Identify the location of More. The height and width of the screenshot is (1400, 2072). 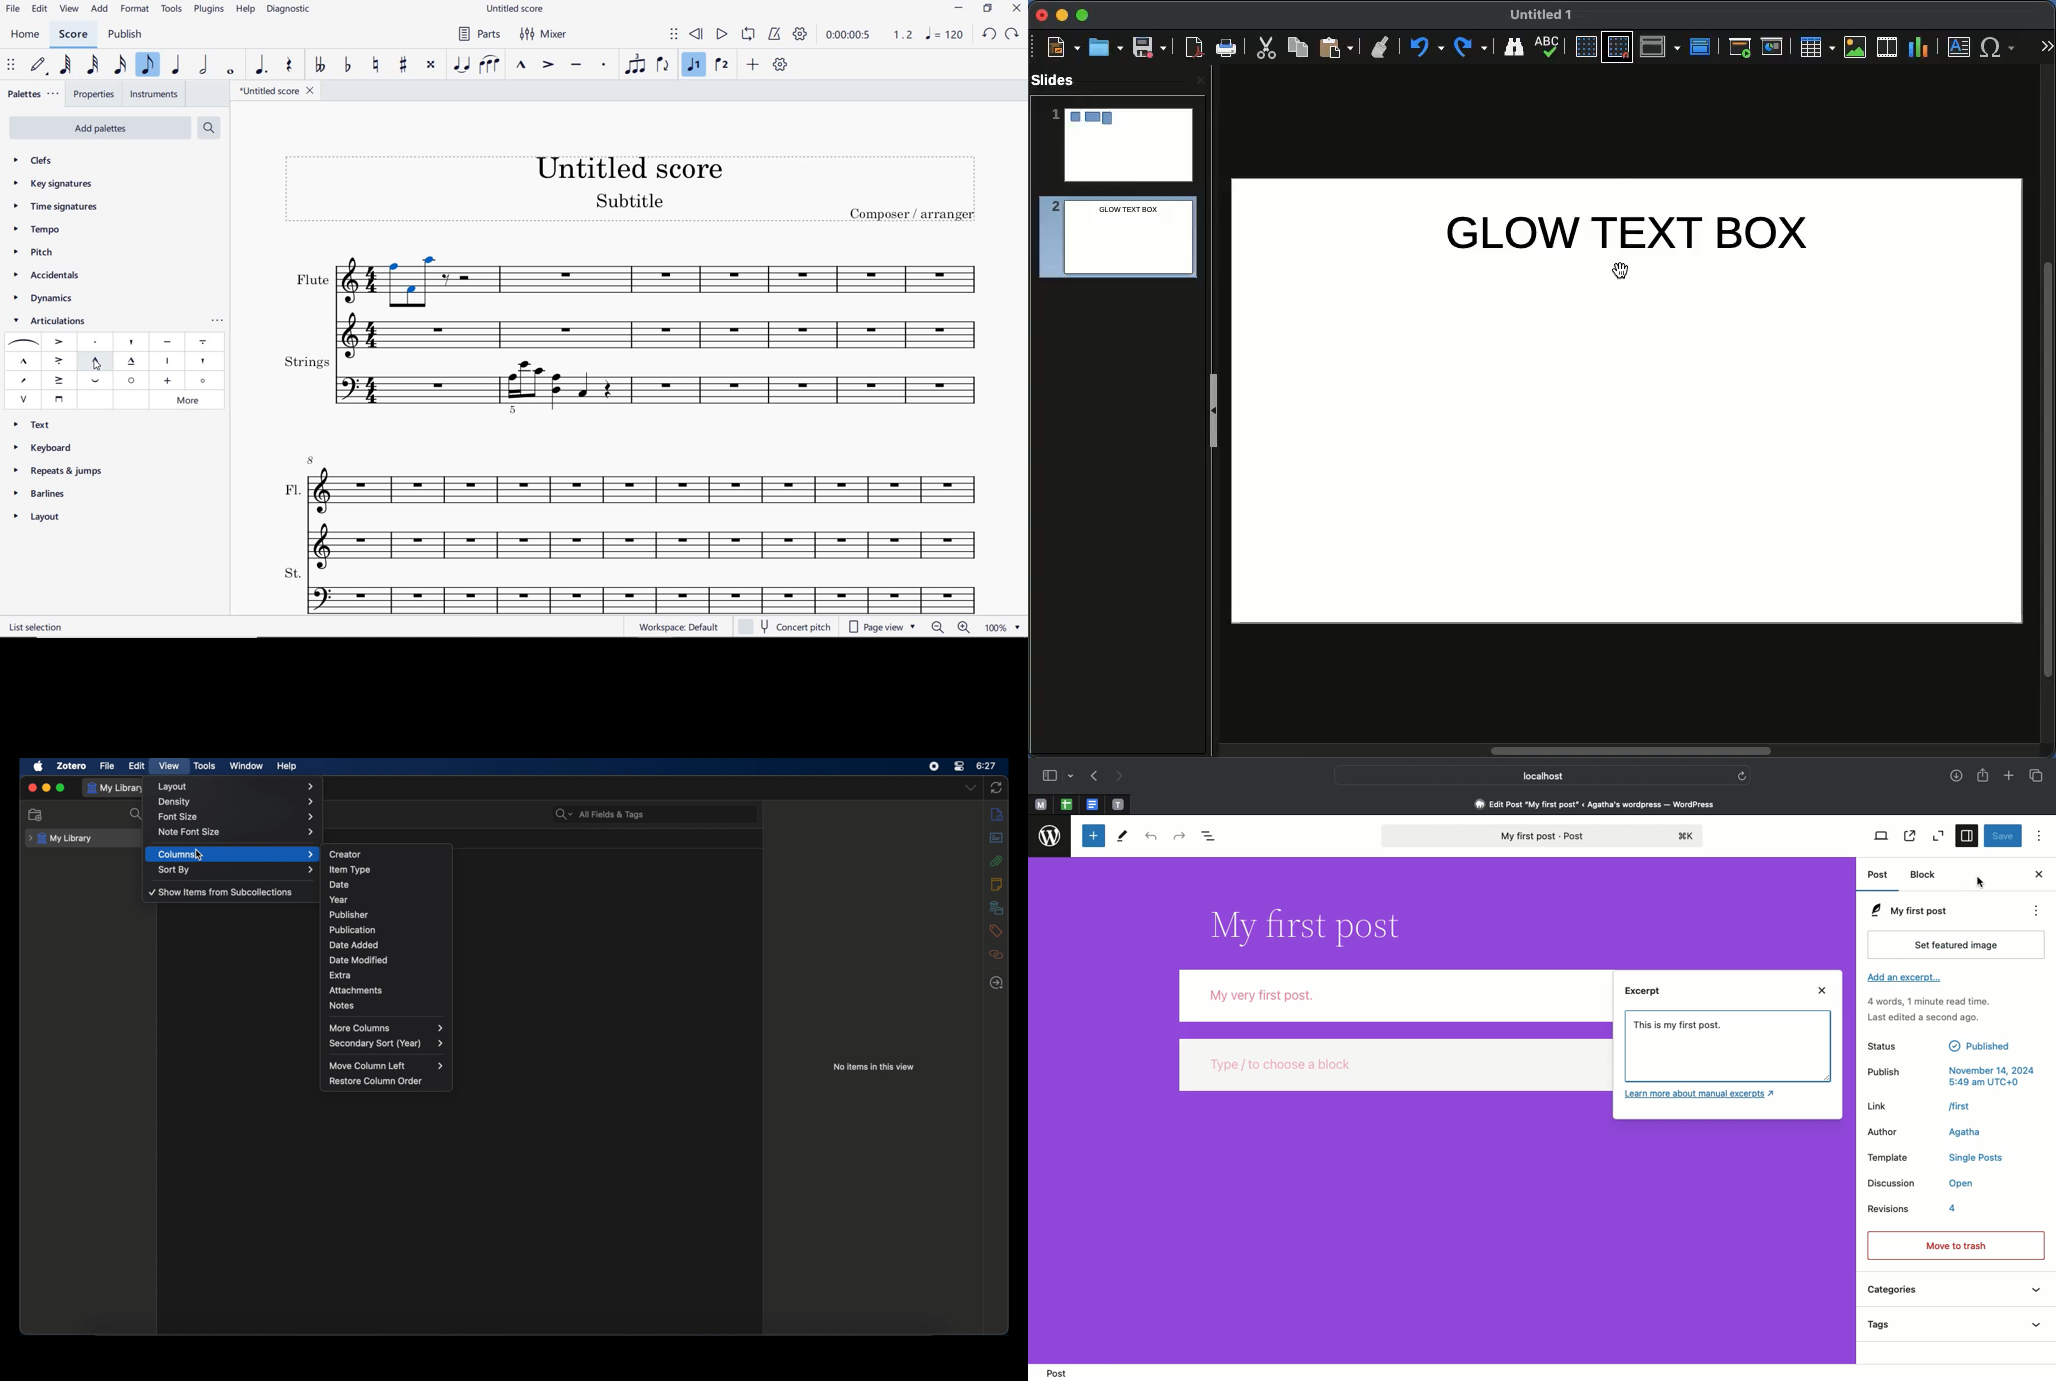
(2046, 48).